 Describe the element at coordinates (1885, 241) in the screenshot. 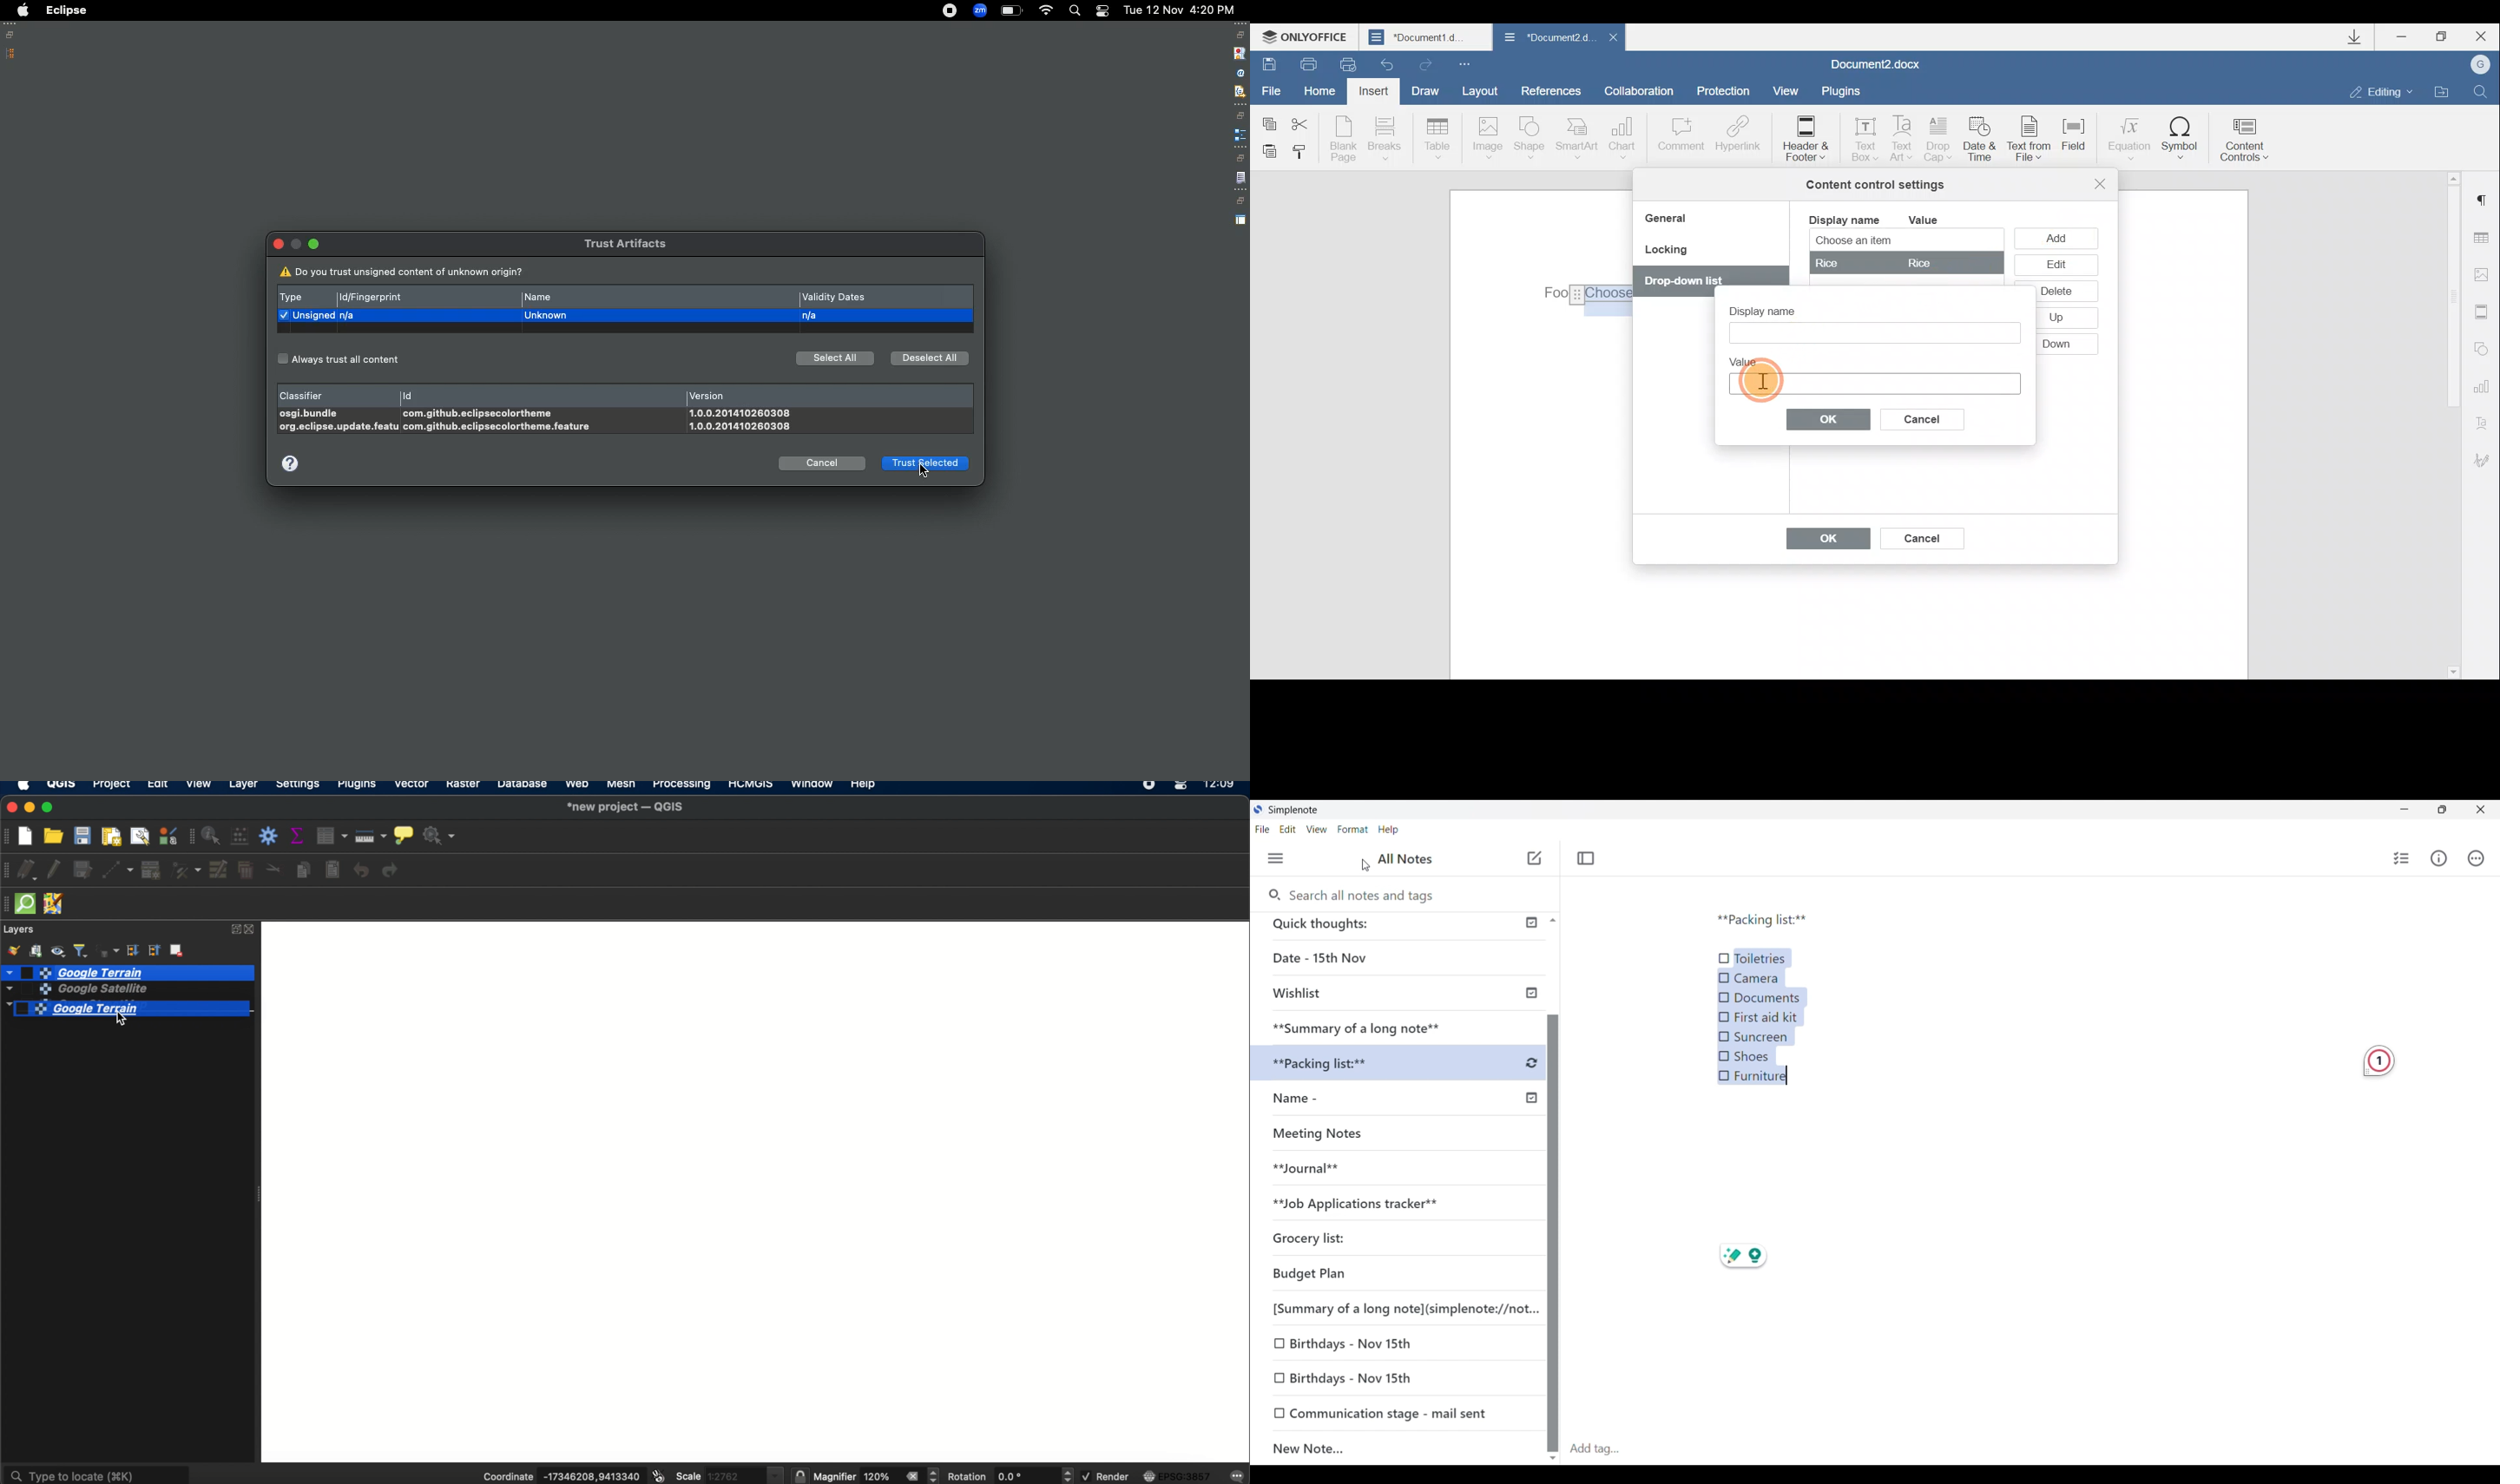

I see `Choose an item` at that location.